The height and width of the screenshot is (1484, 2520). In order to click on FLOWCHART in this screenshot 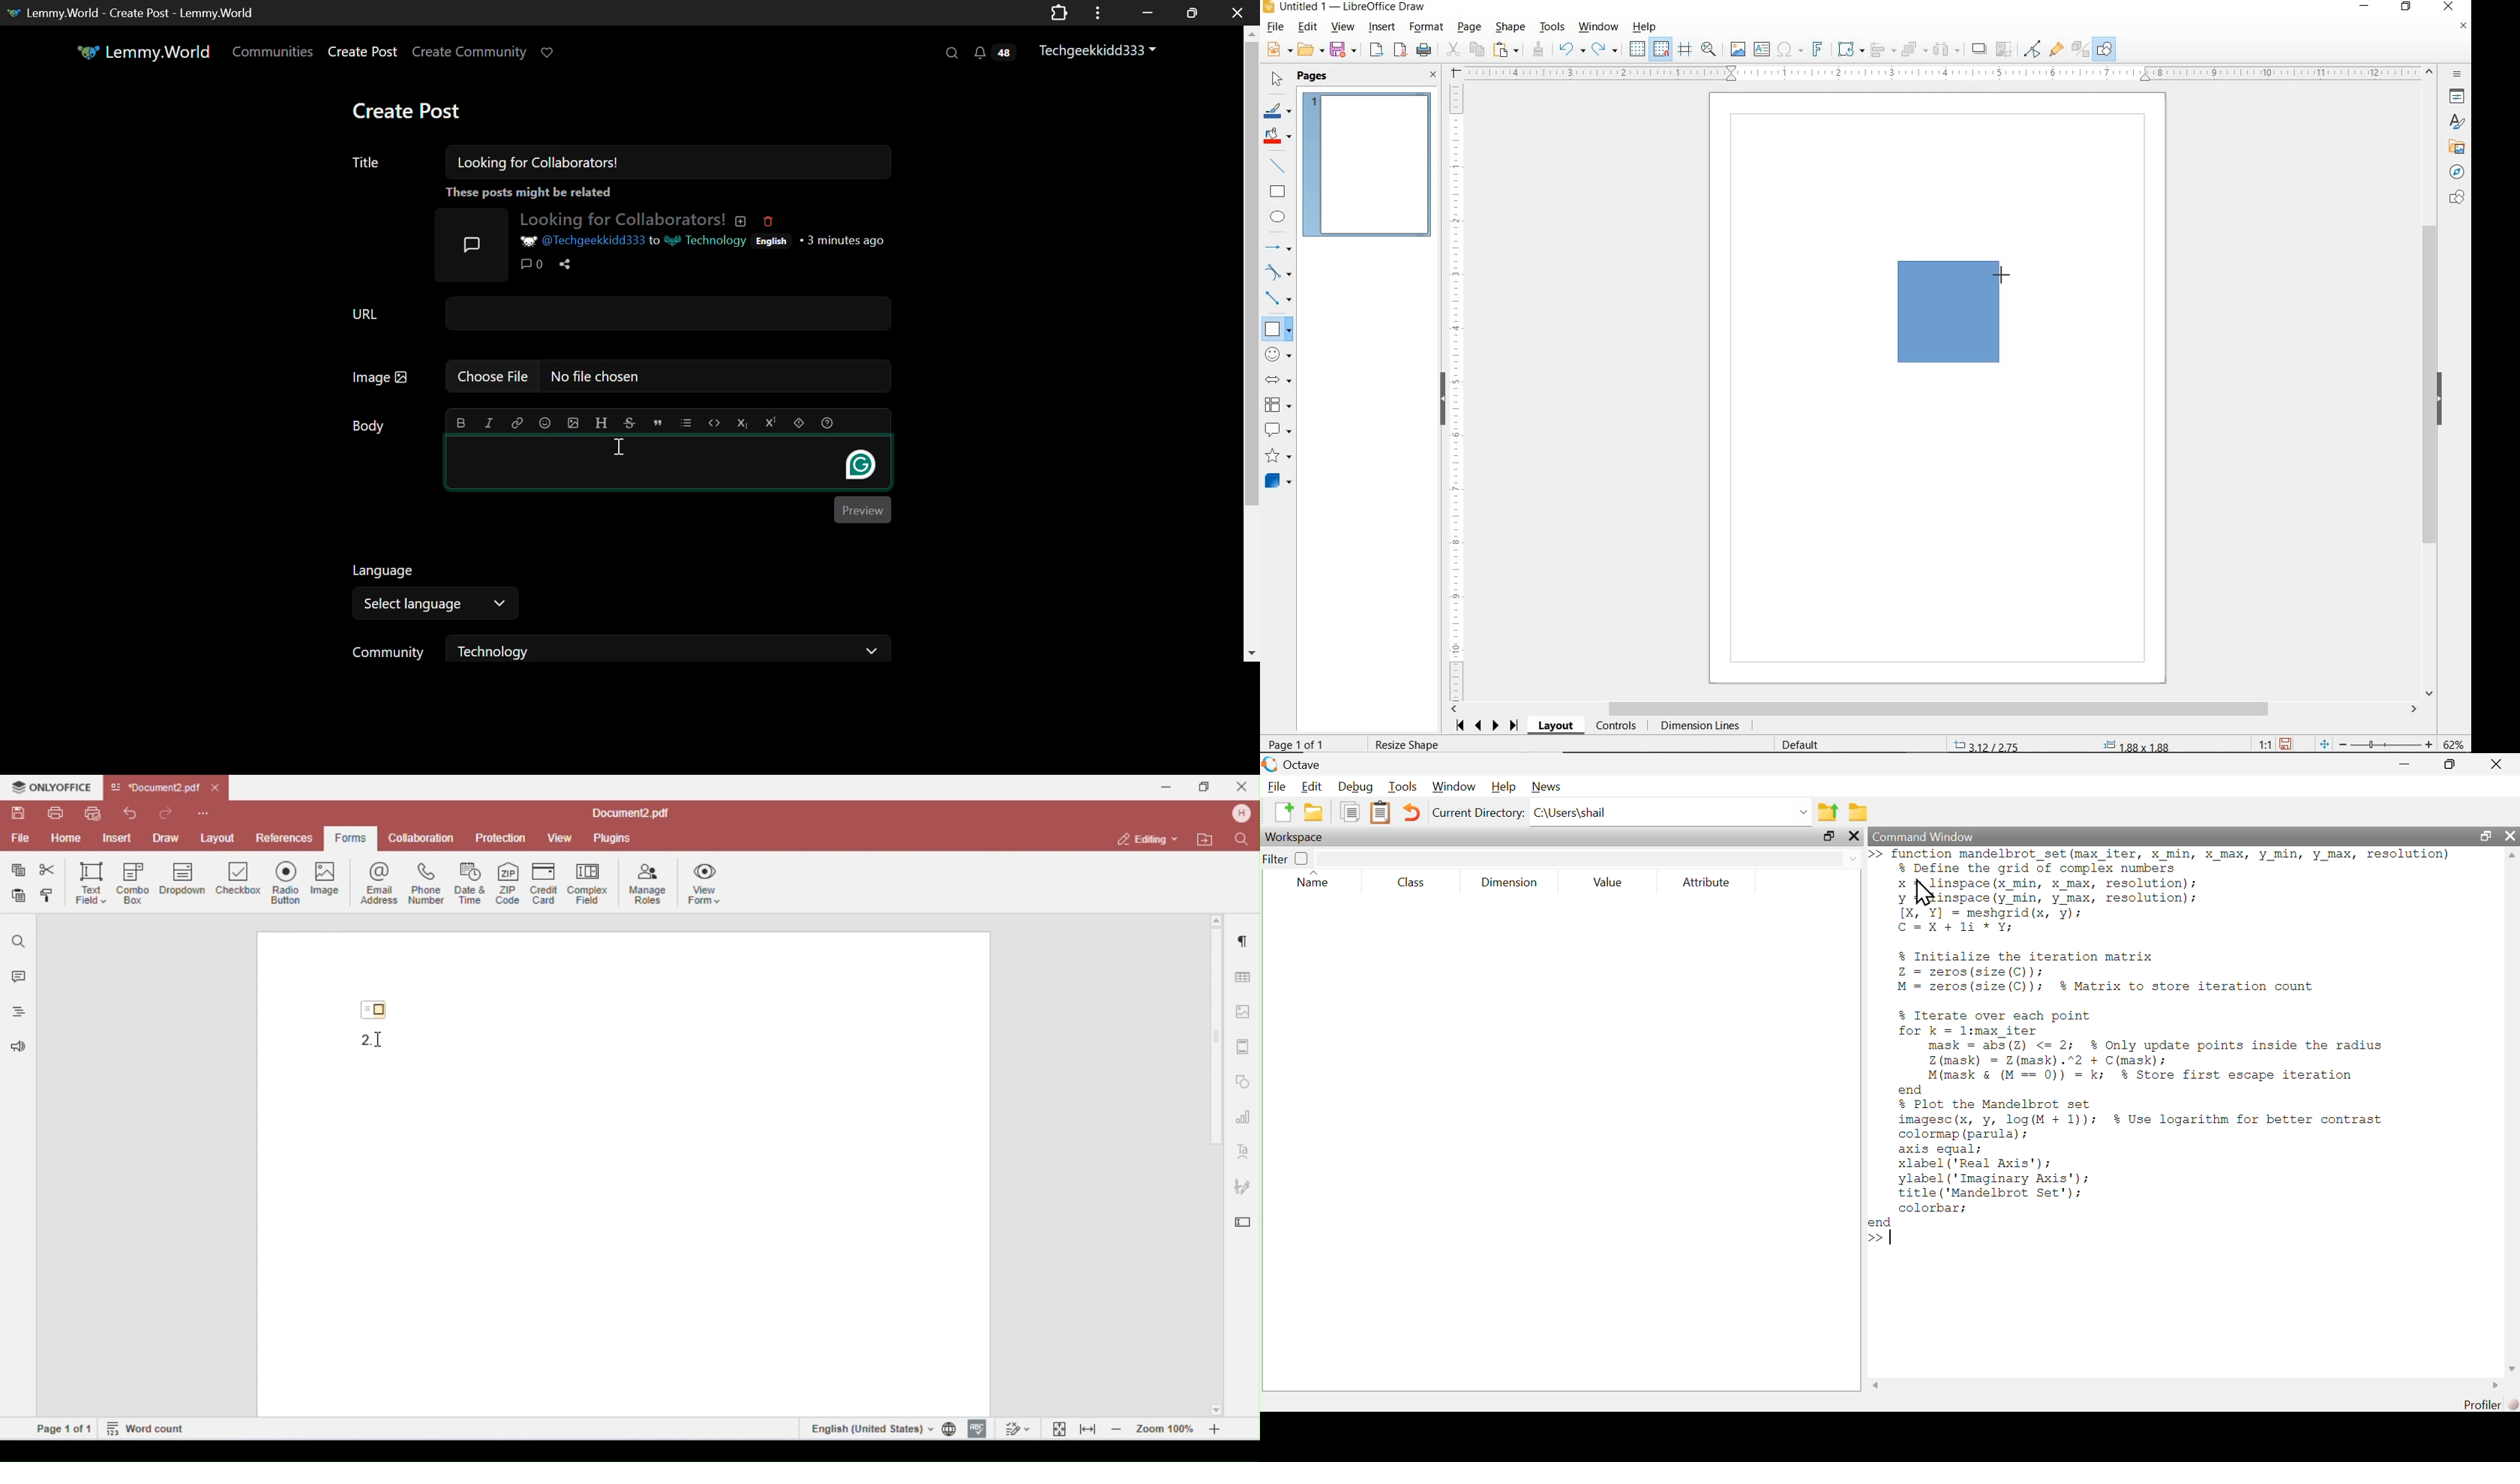, I will do `click(1281, 405)`.